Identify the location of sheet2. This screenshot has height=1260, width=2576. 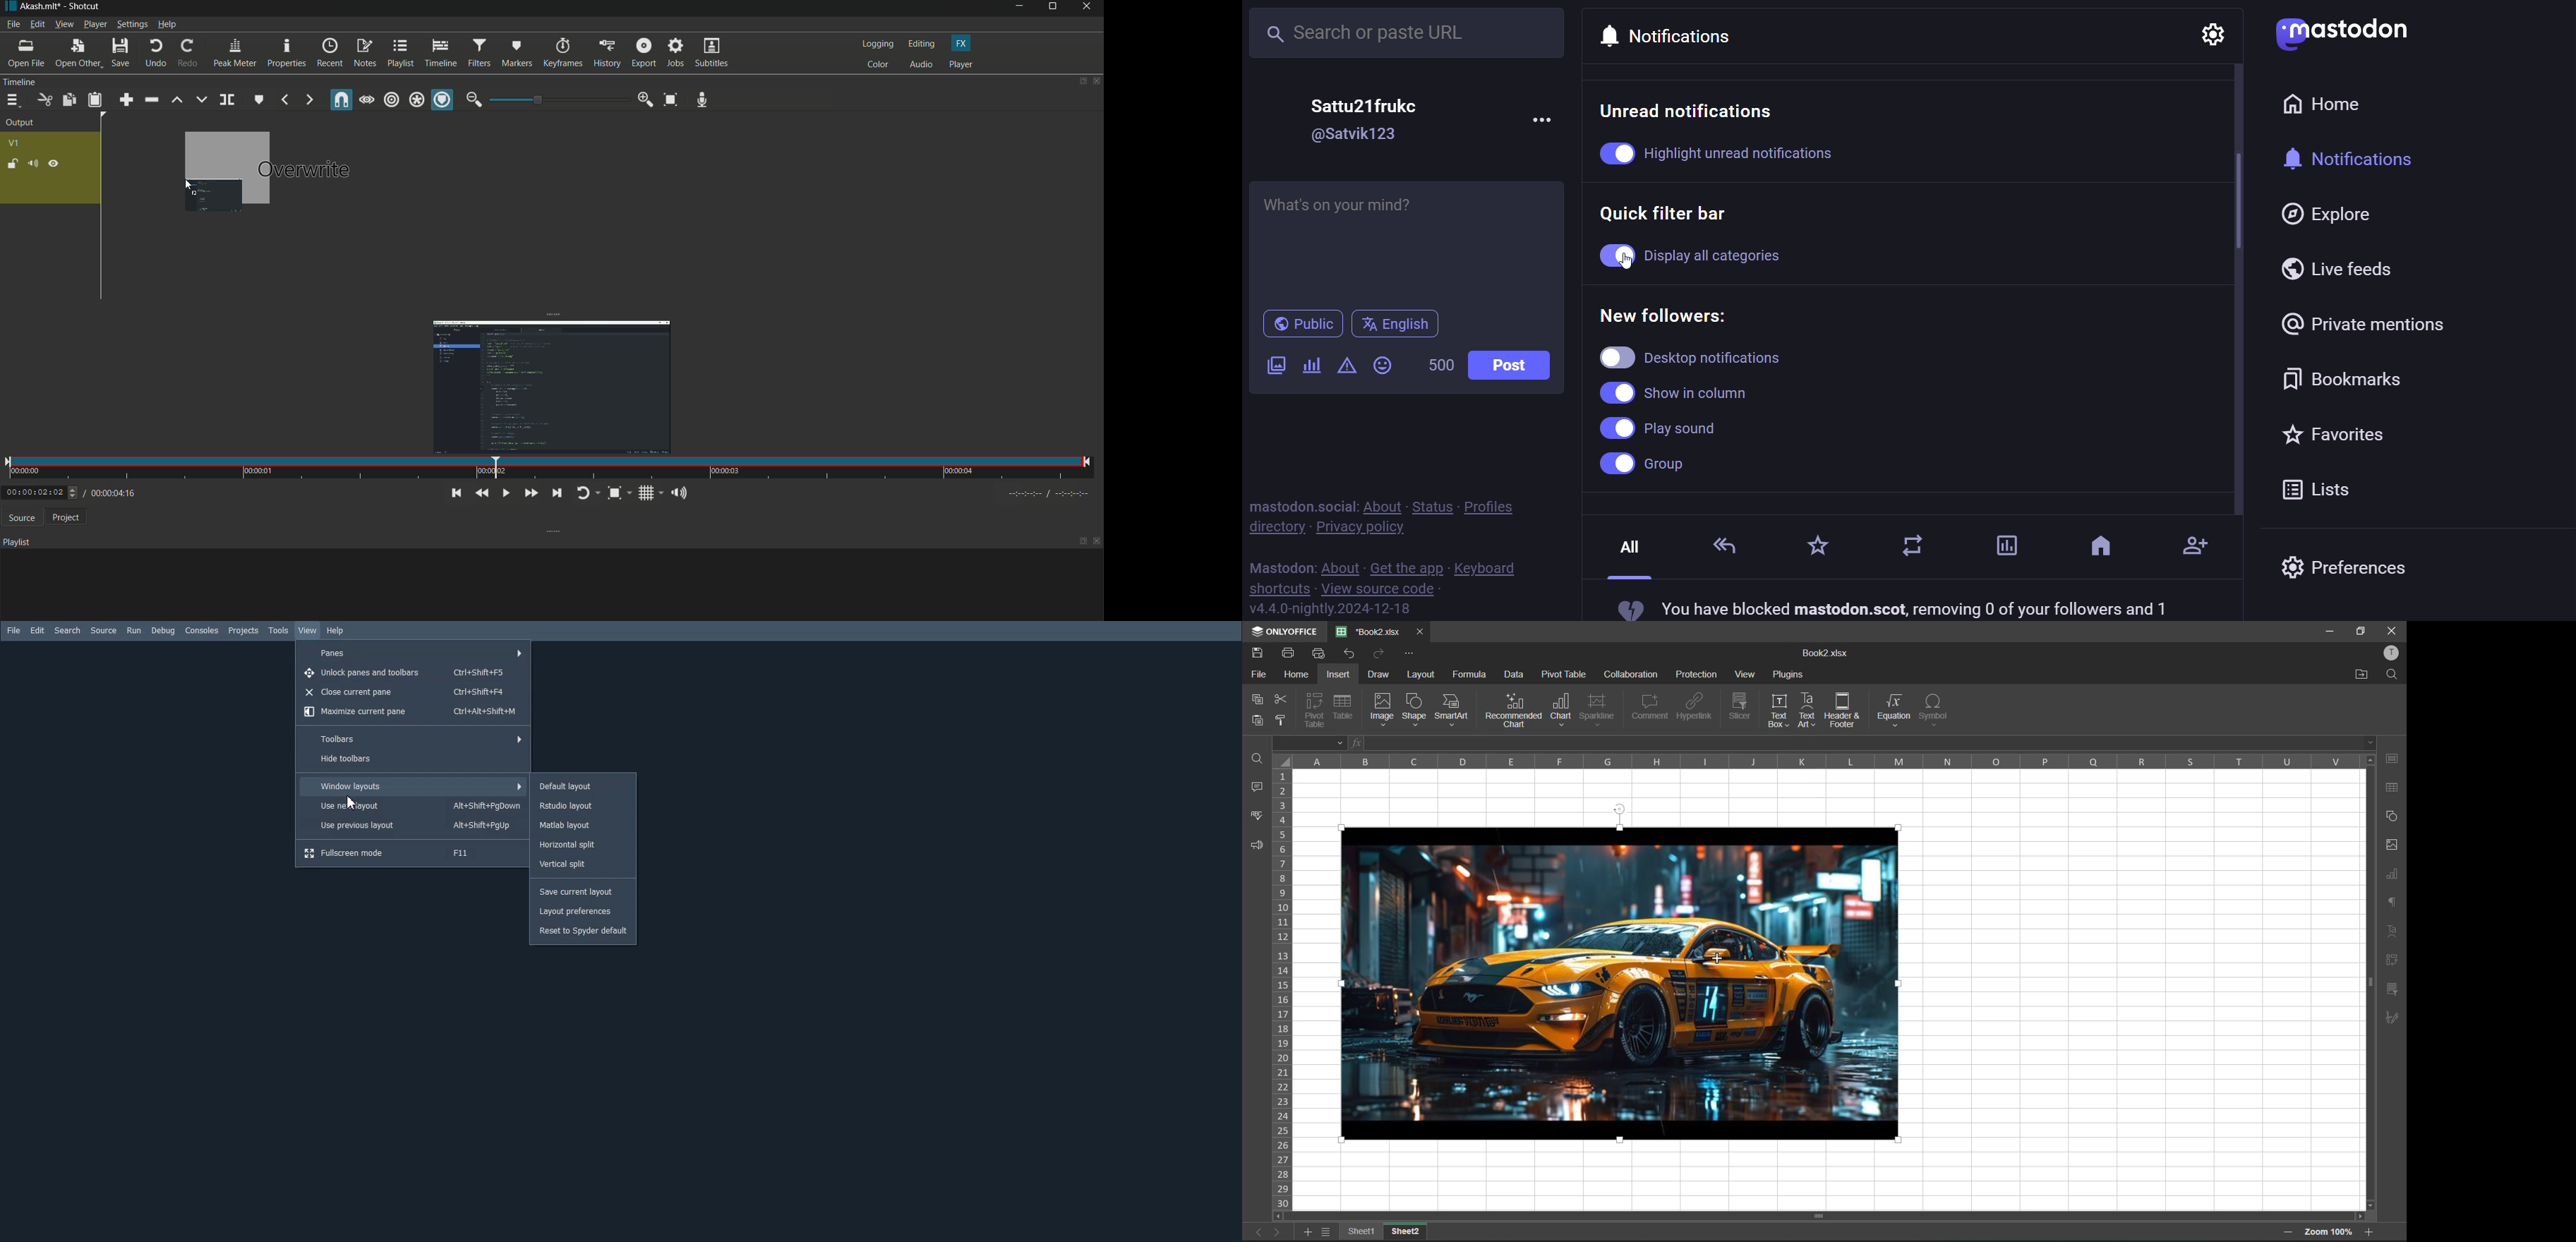
(1406, 1230).